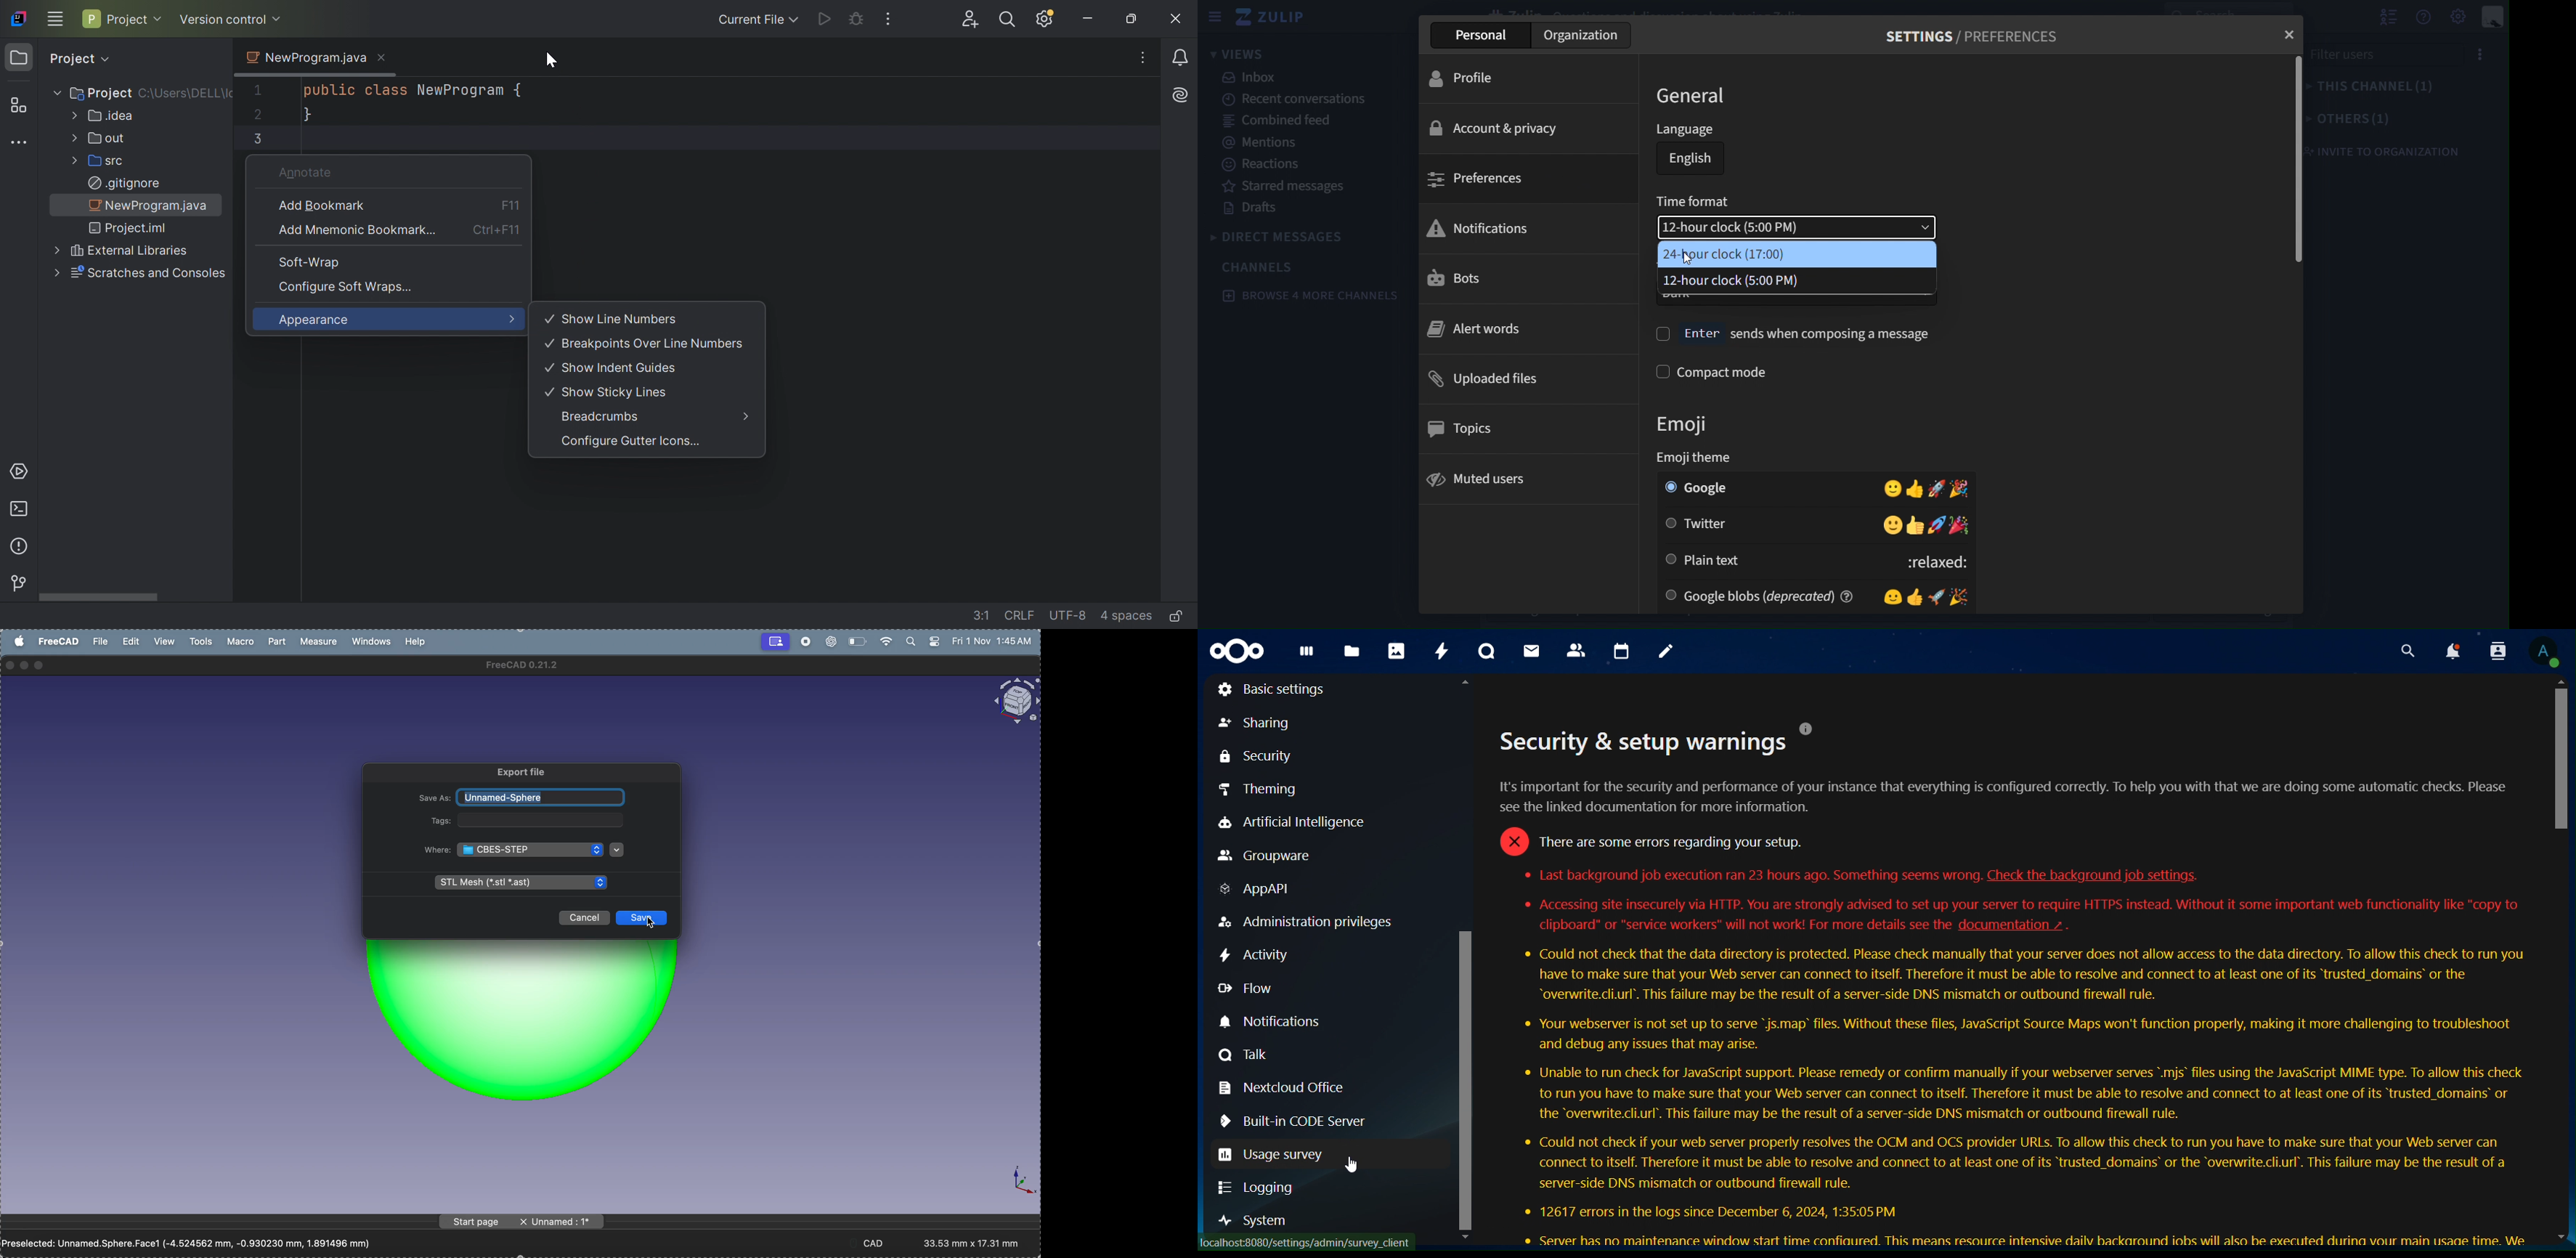 The height and width of the screenshot is (1260, 2576). Describe the element at coordinates (1262, 890) in the screenshot. I see `AppAPI` at that location.